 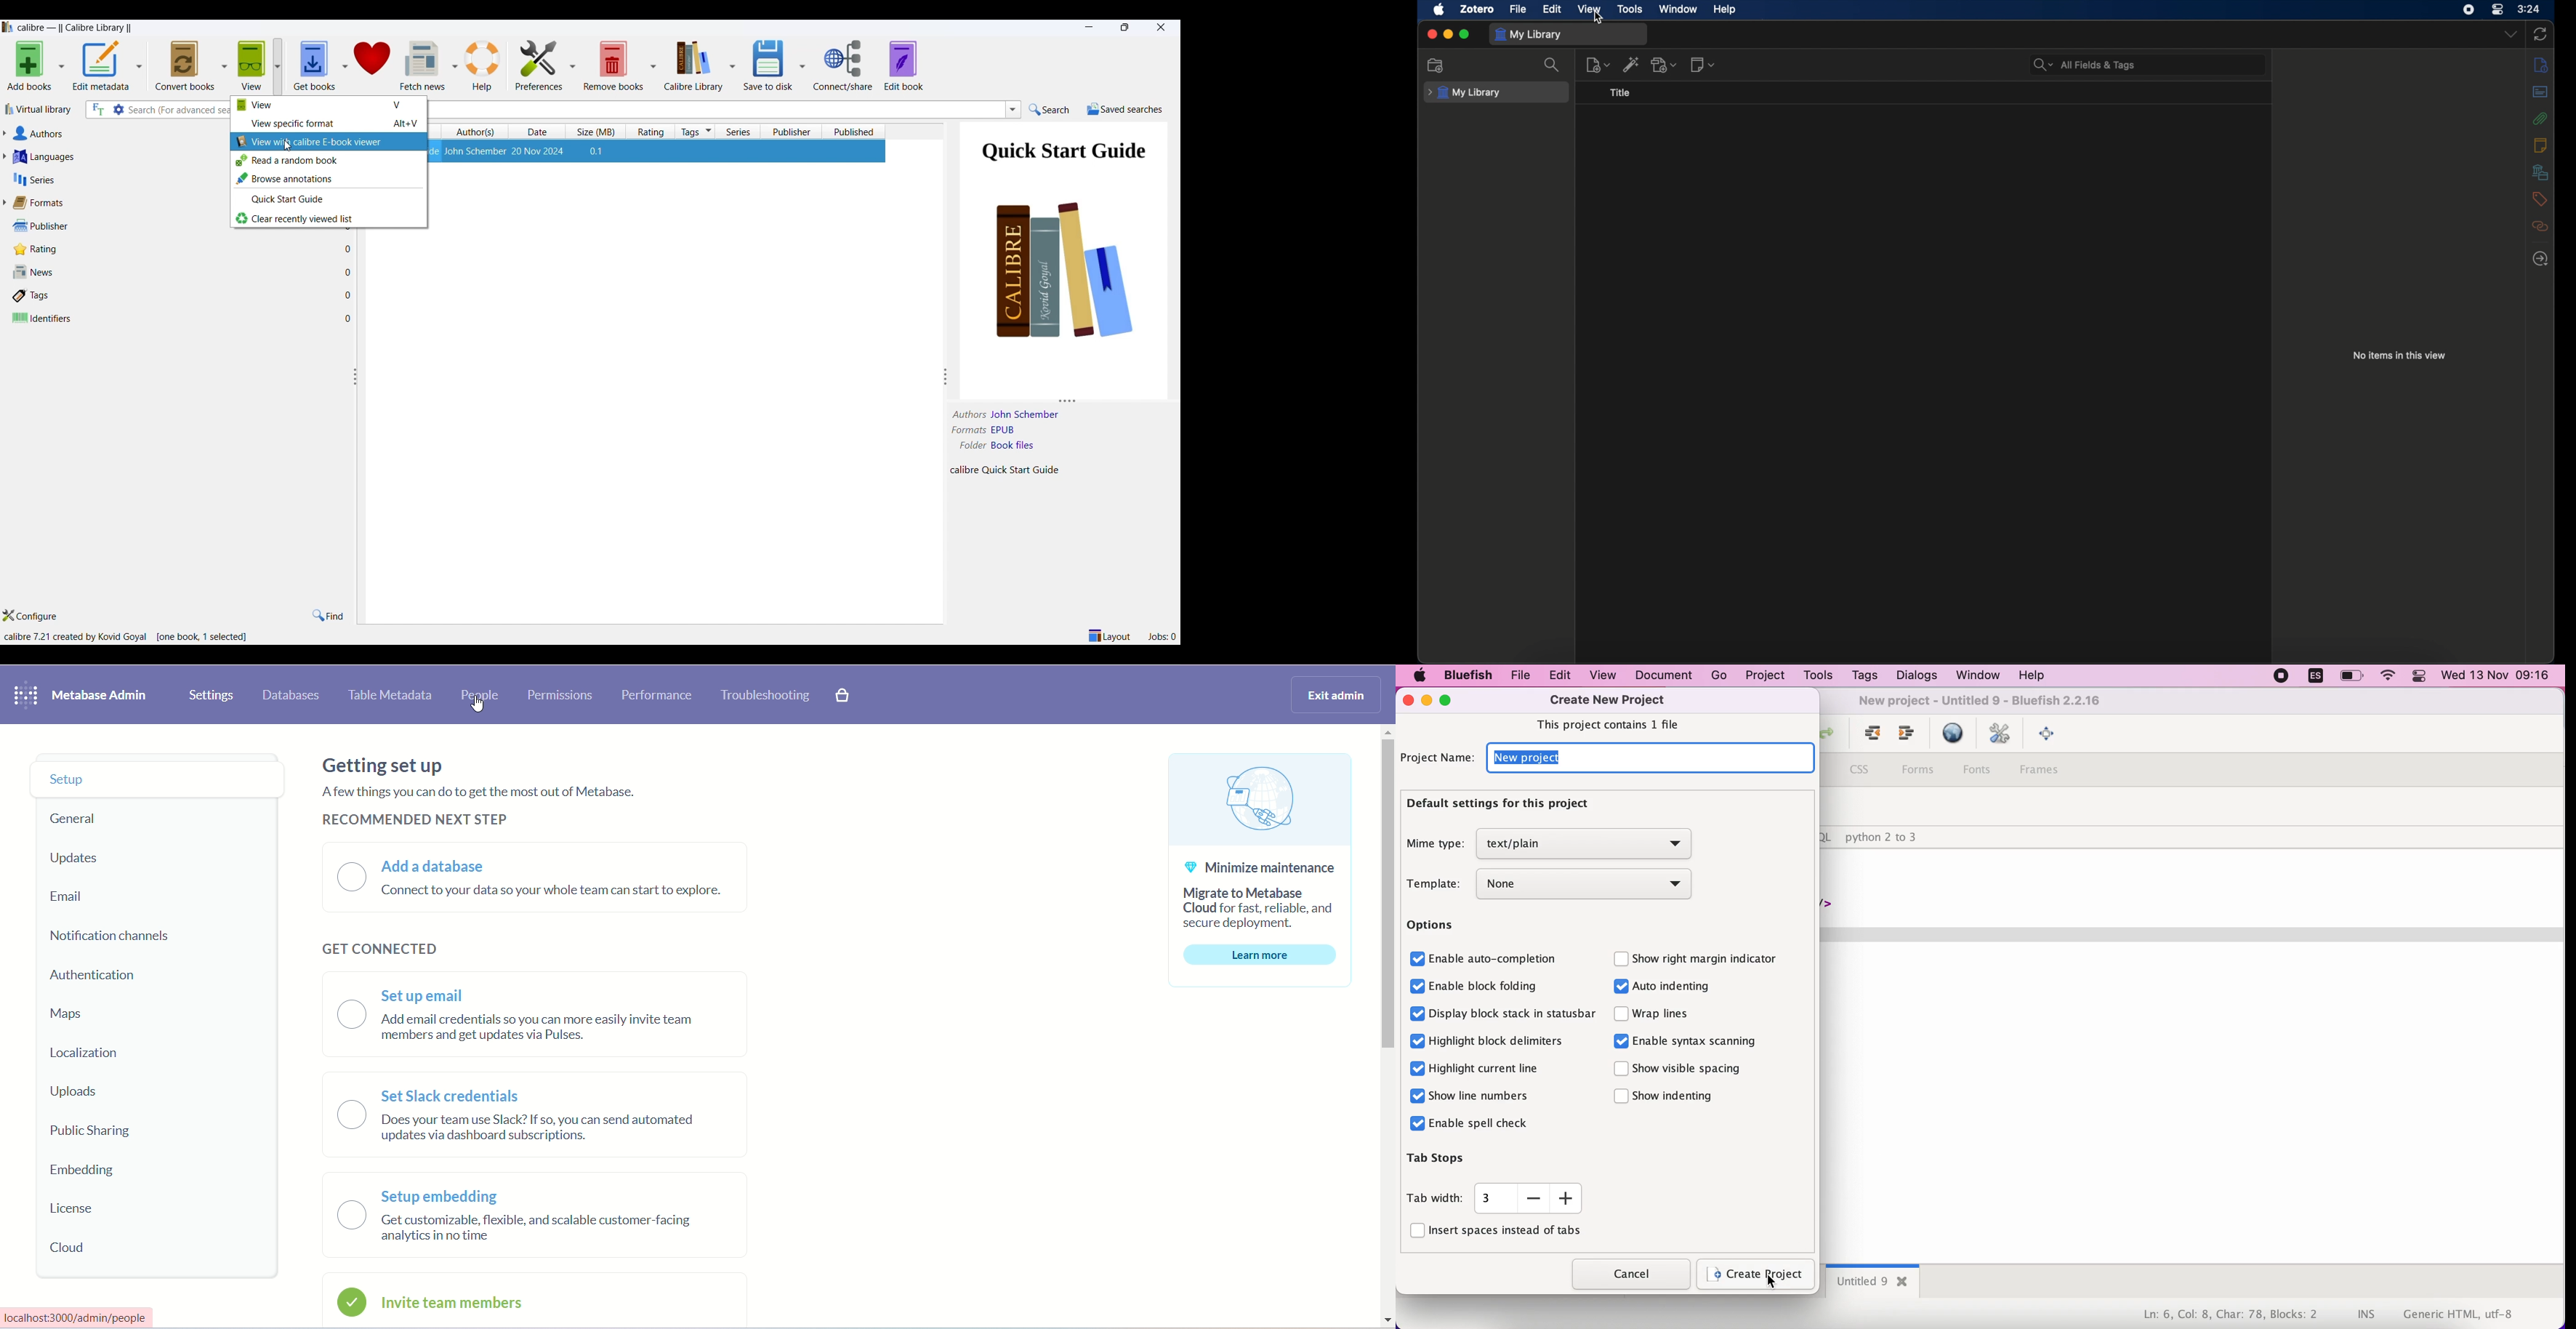 What do you see at coordinates (330, 142) in the screenshot?
I see `view with calibre E-book viewer` at bounding box center [330, 142].